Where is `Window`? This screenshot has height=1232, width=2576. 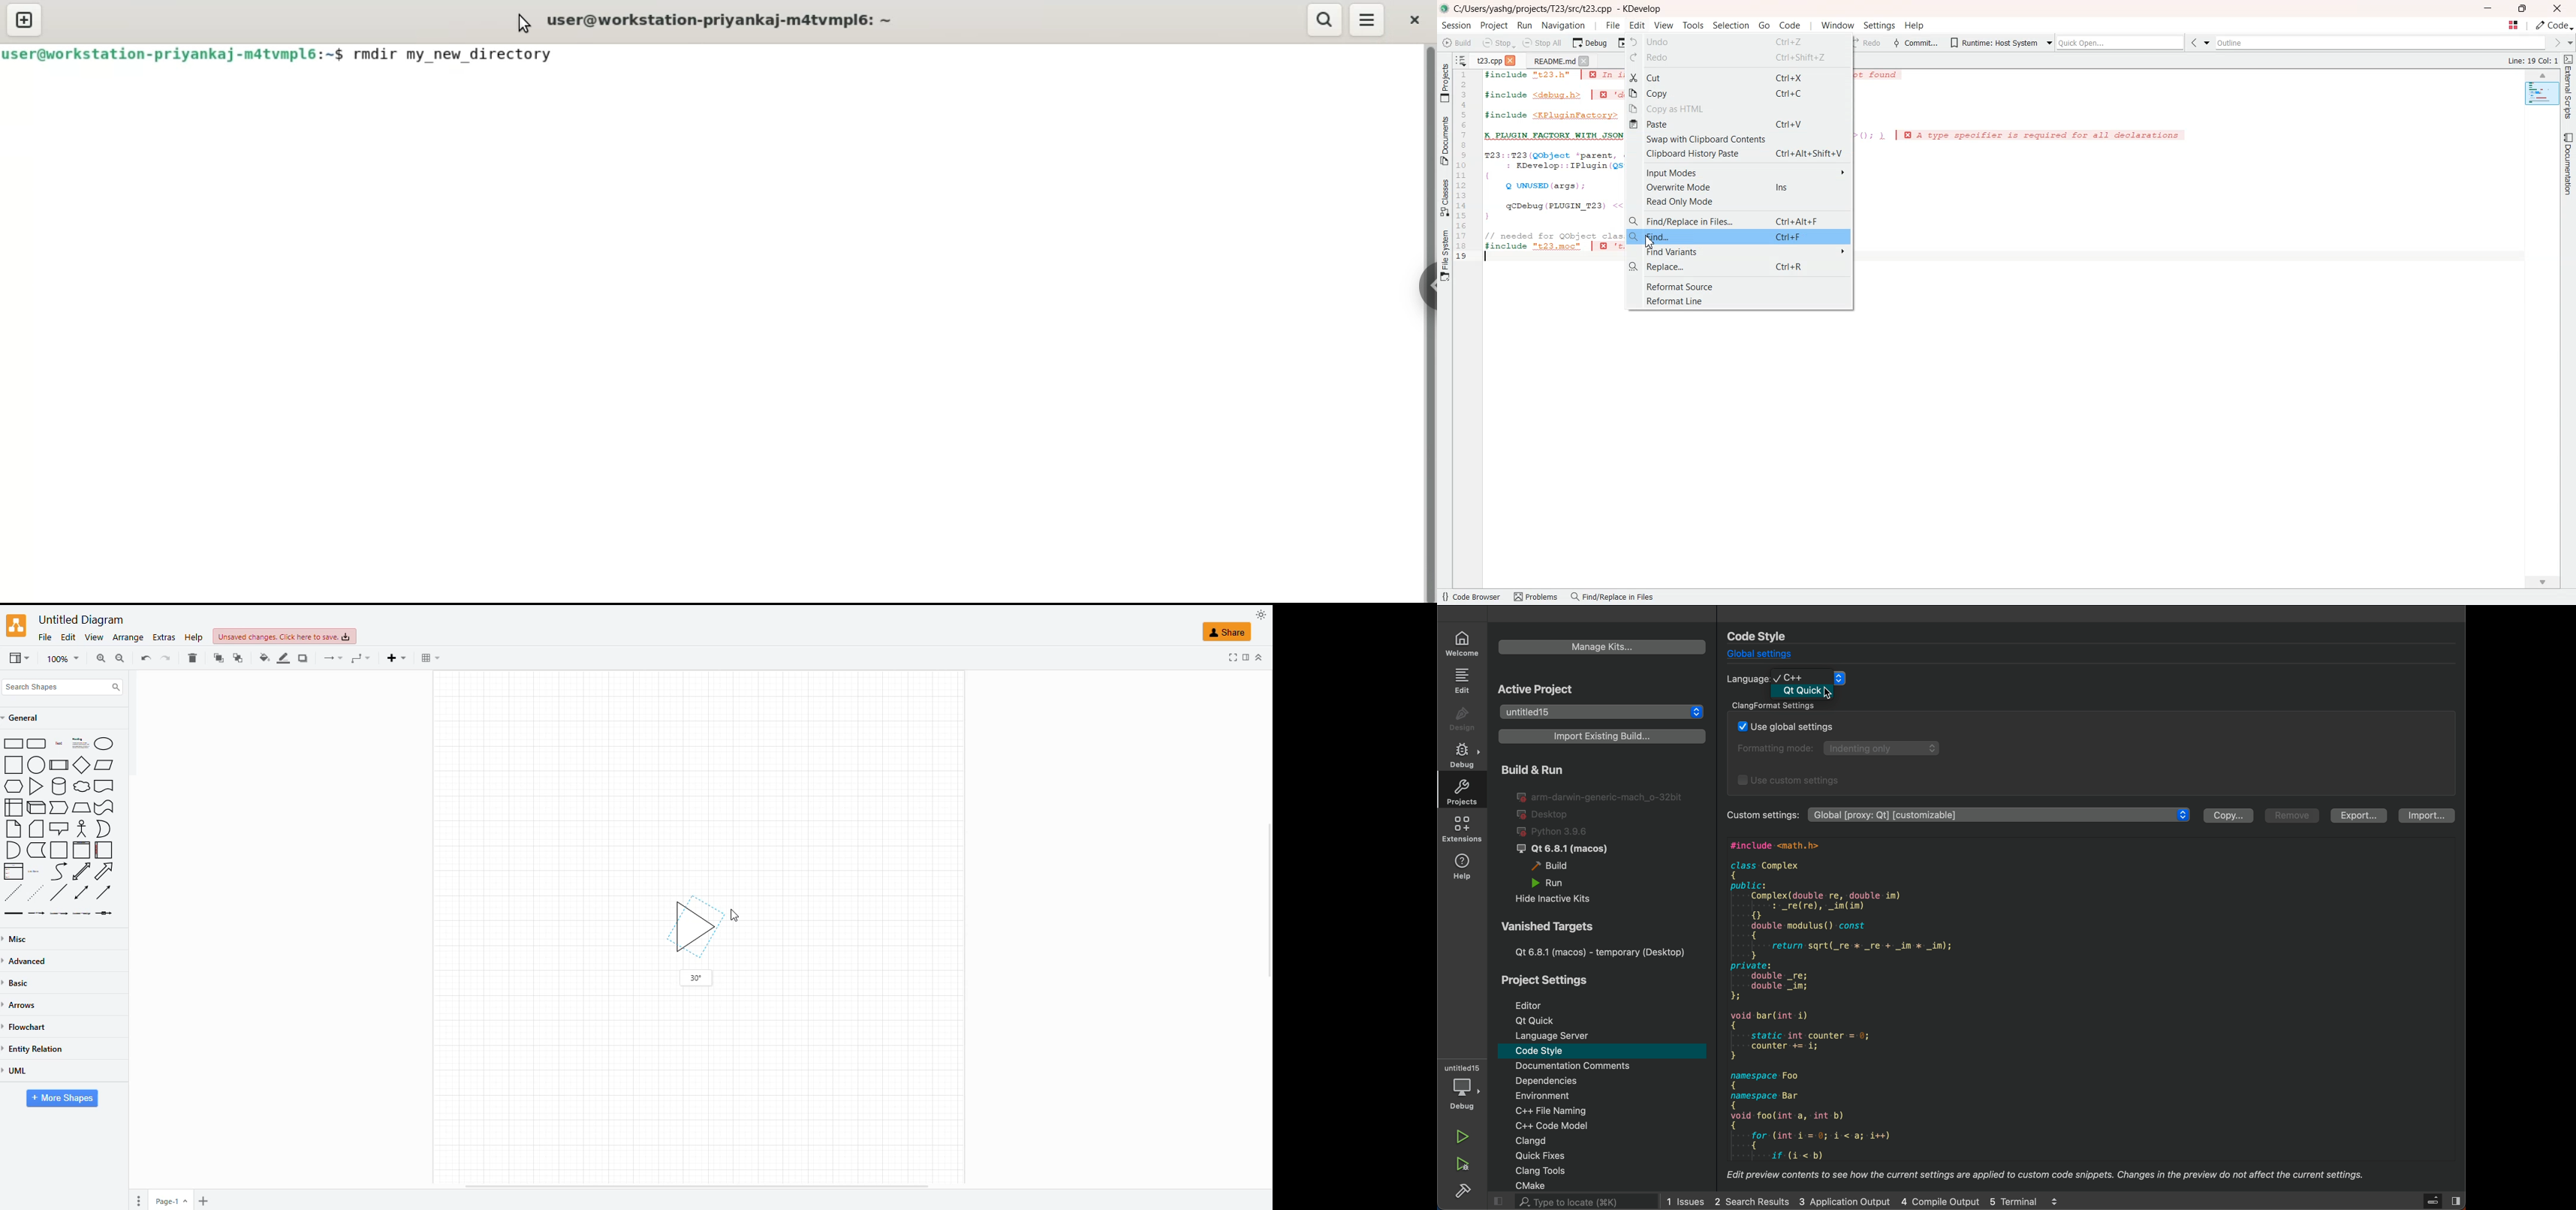 Window is located at coordinates (1837, 26).